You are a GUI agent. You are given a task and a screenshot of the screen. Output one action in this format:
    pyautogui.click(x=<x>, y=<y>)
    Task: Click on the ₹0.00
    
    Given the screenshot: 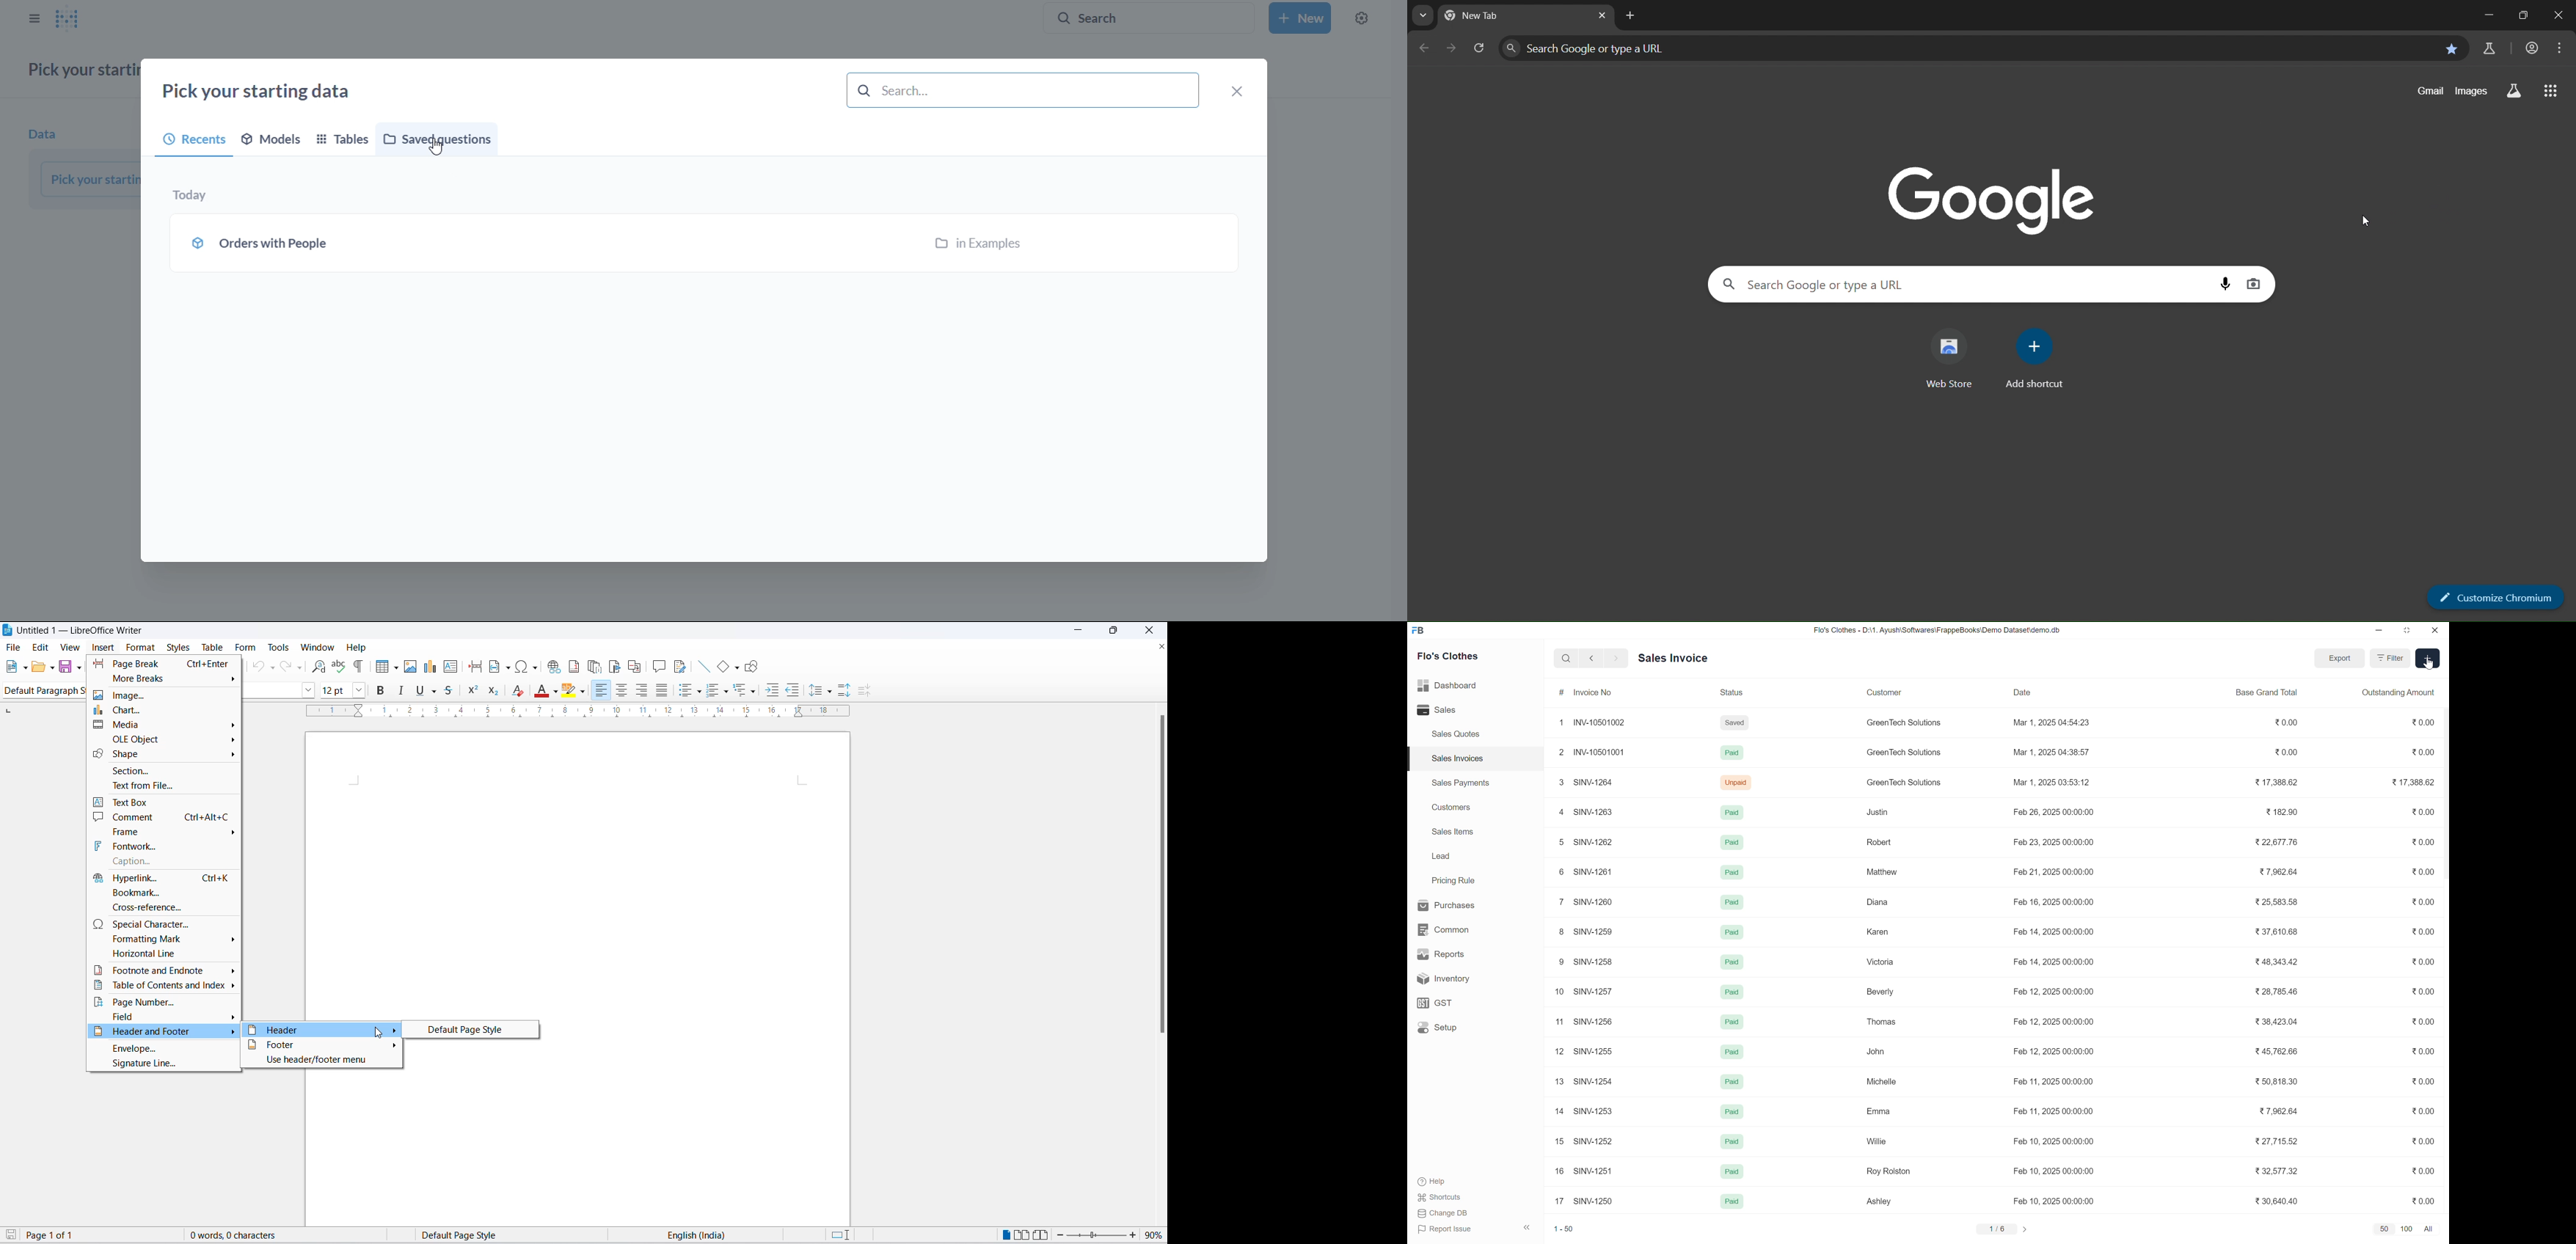 What is the action you would take?
    pyautogui.click(x=2421, y=991)
    